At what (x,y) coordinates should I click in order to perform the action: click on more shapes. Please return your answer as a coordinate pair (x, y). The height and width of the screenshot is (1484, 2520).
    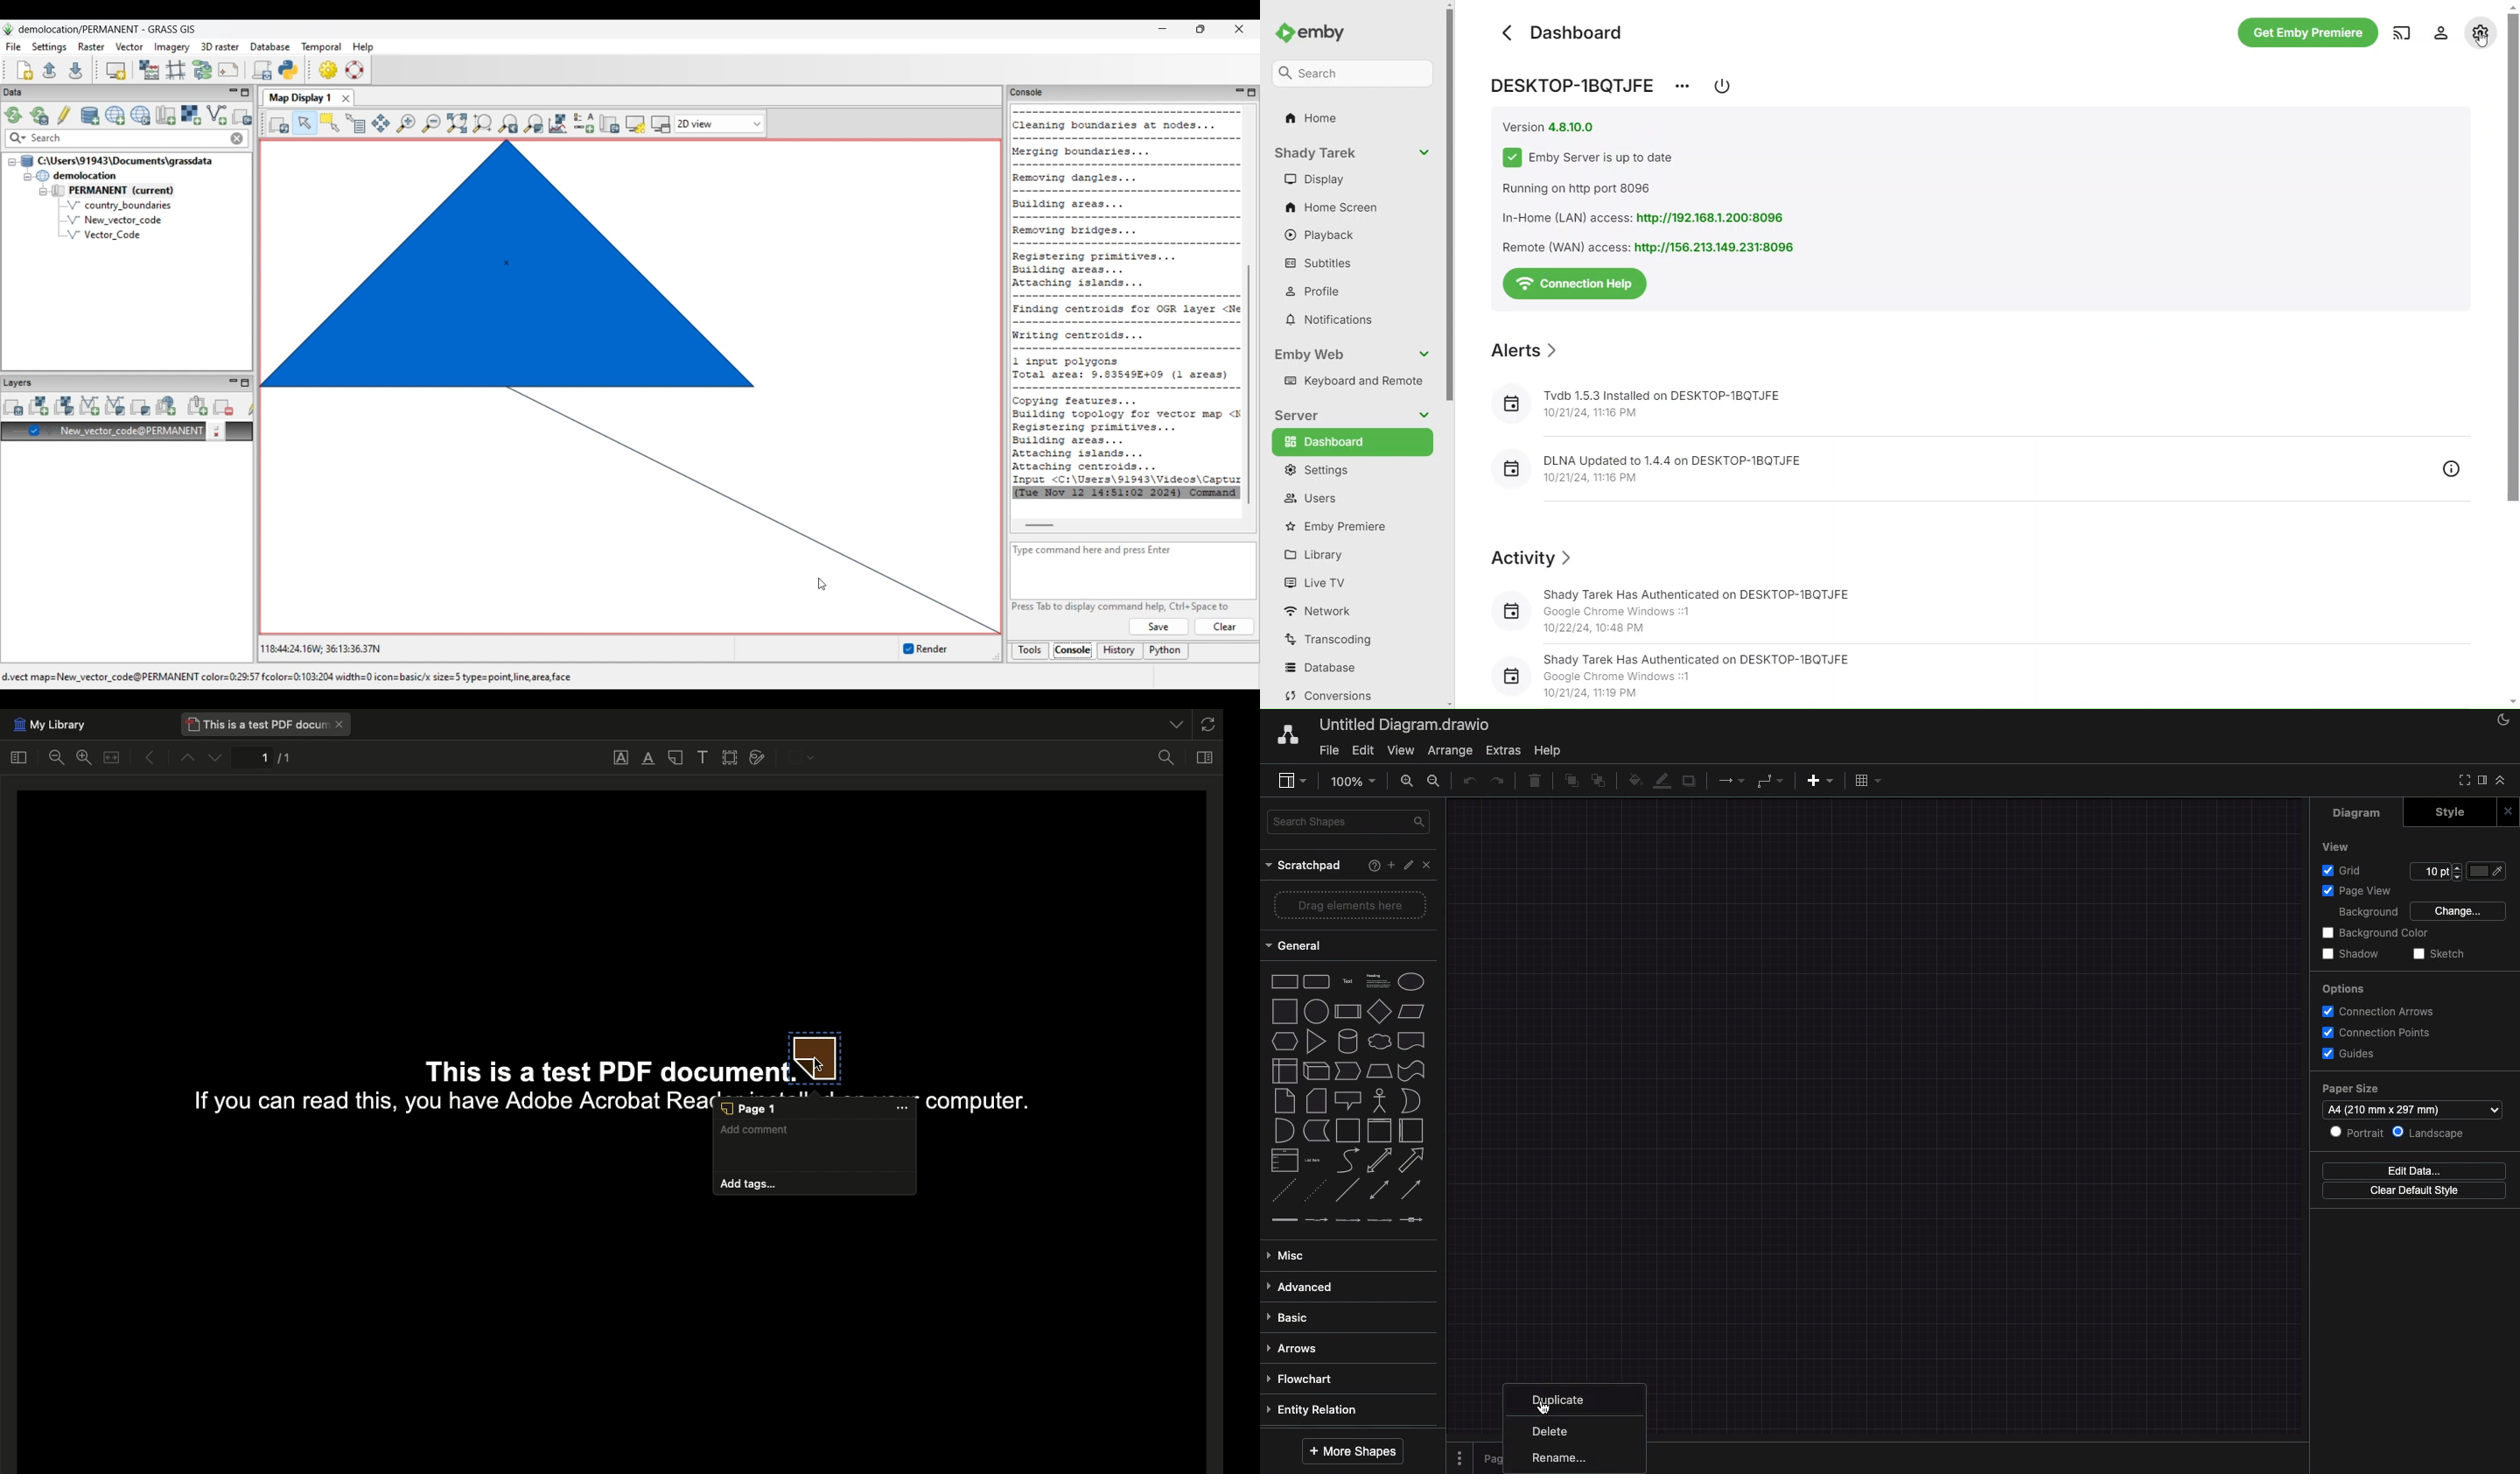
    Looking at the image, I should click on (1350, 1452).